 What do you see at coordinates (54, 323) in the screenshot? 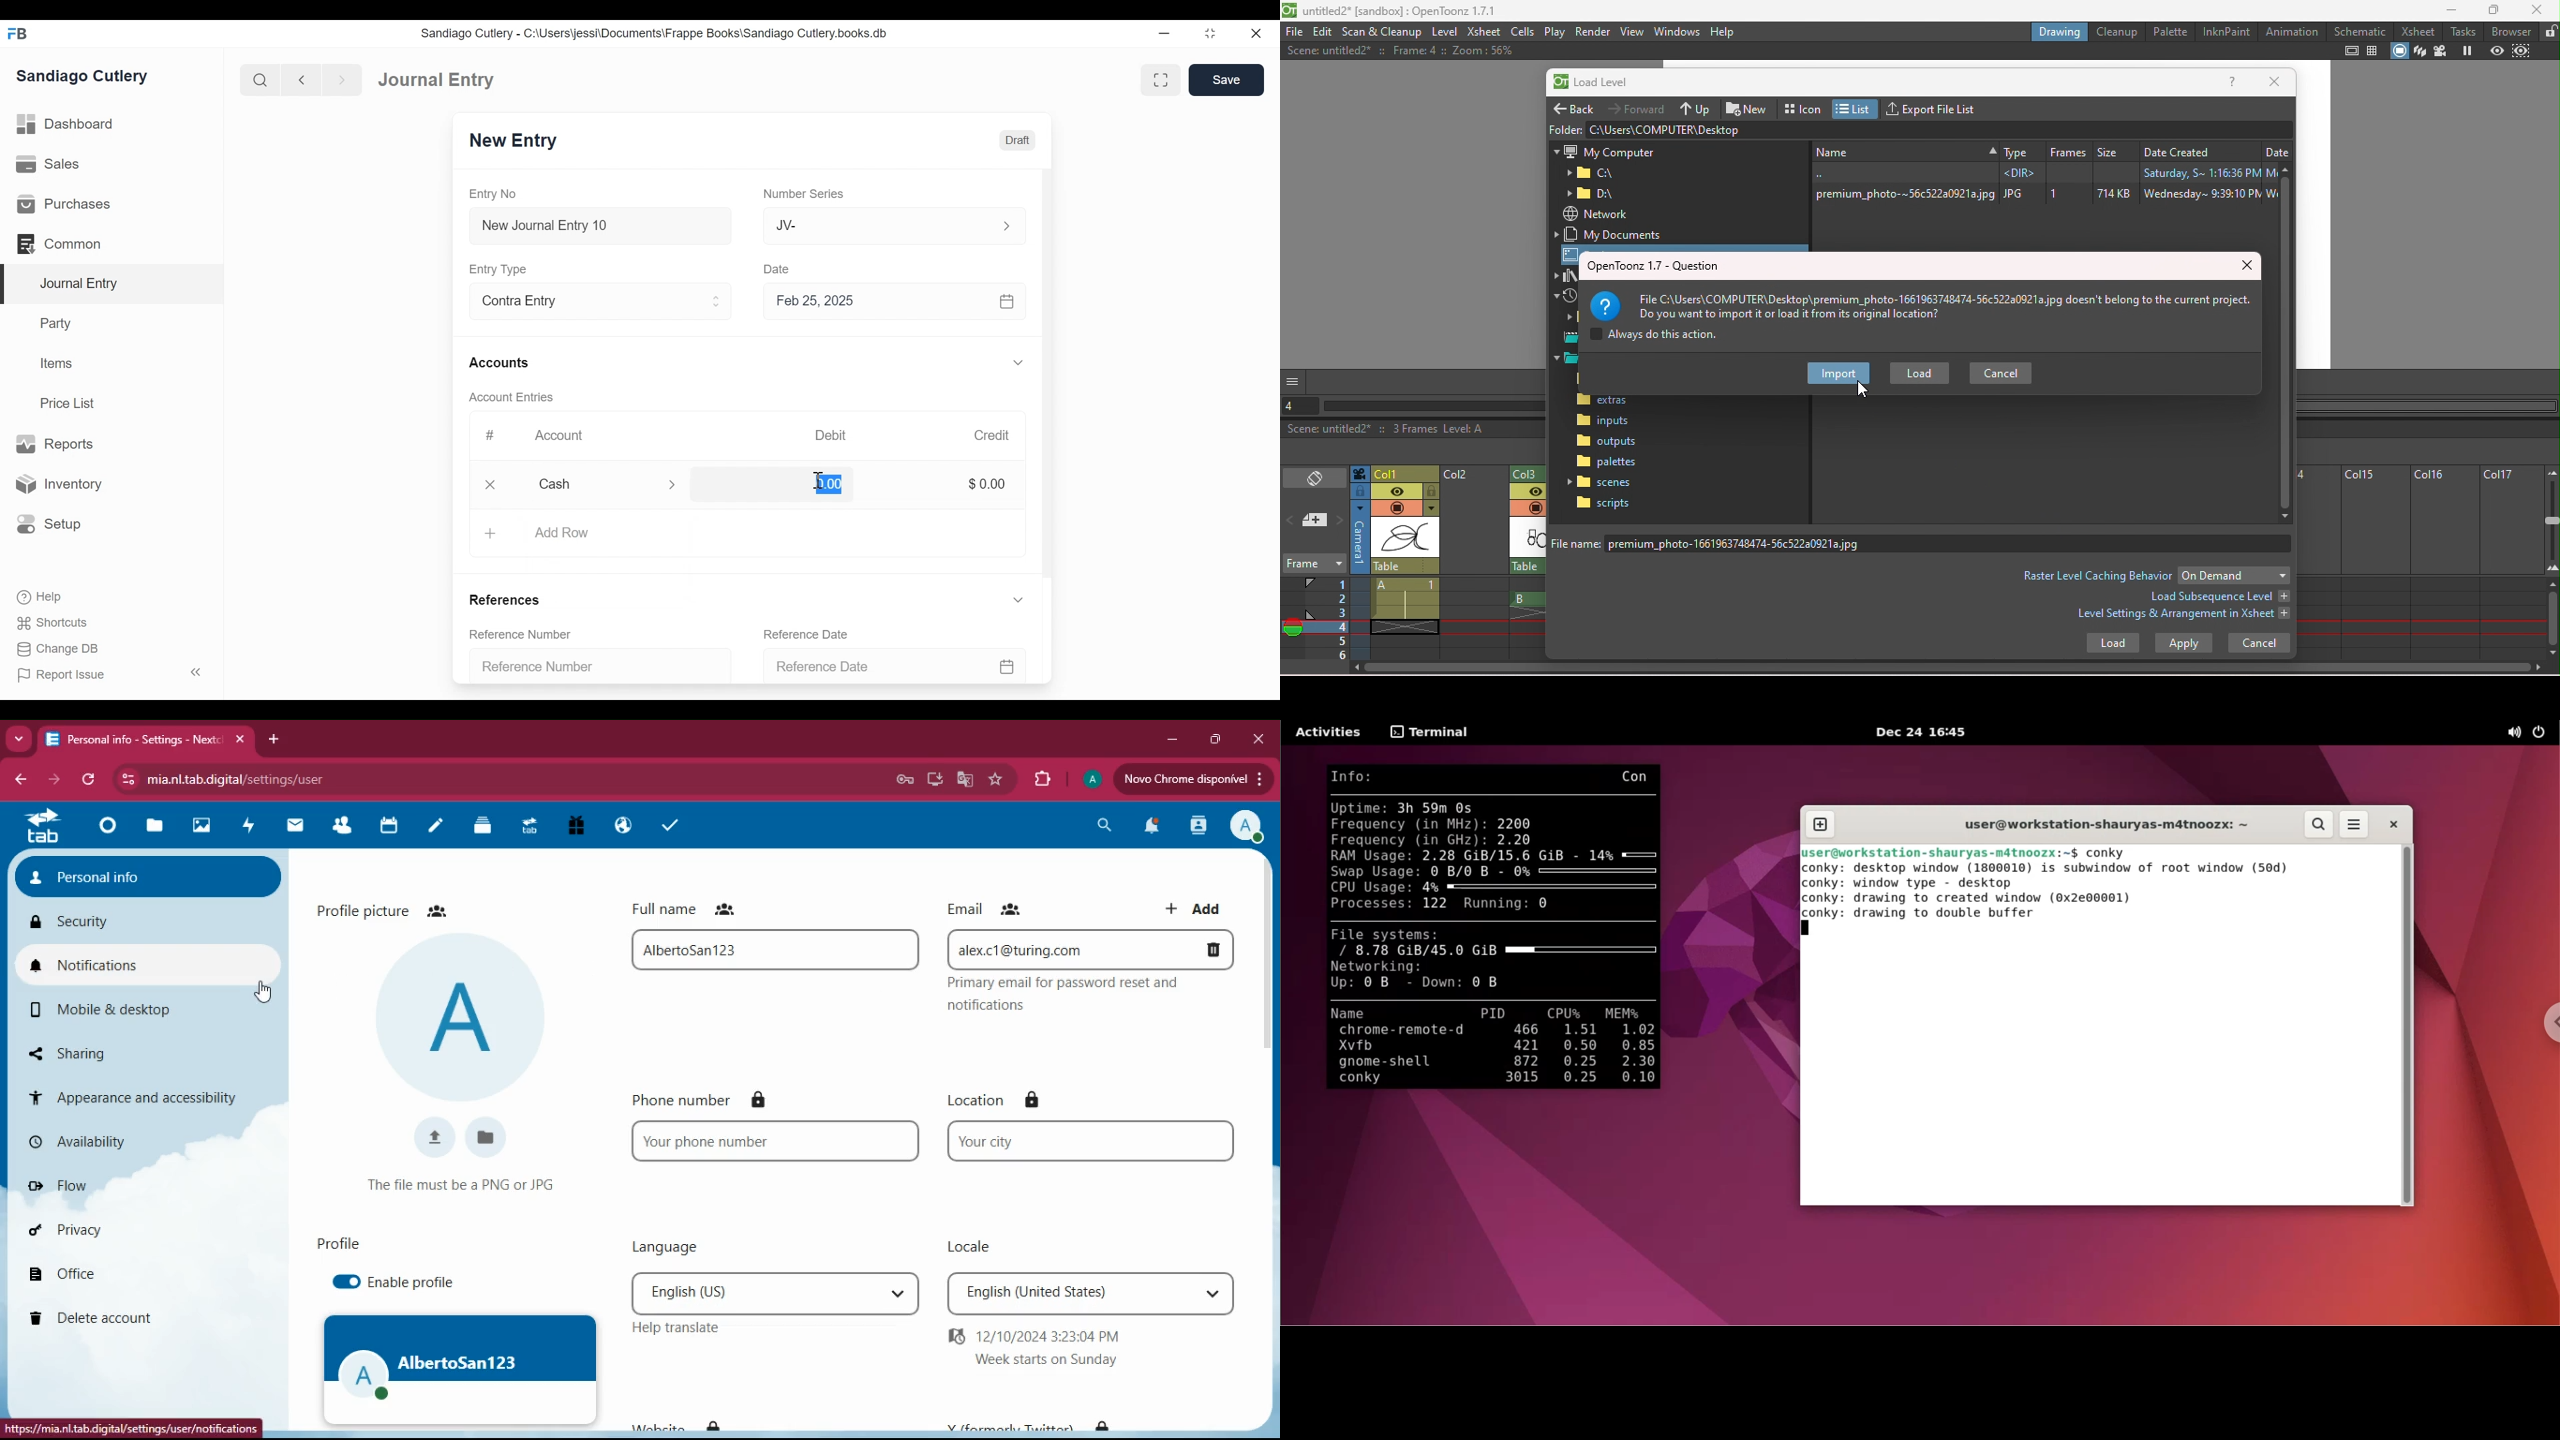
I see `Party` at bounding box center [54, 323].